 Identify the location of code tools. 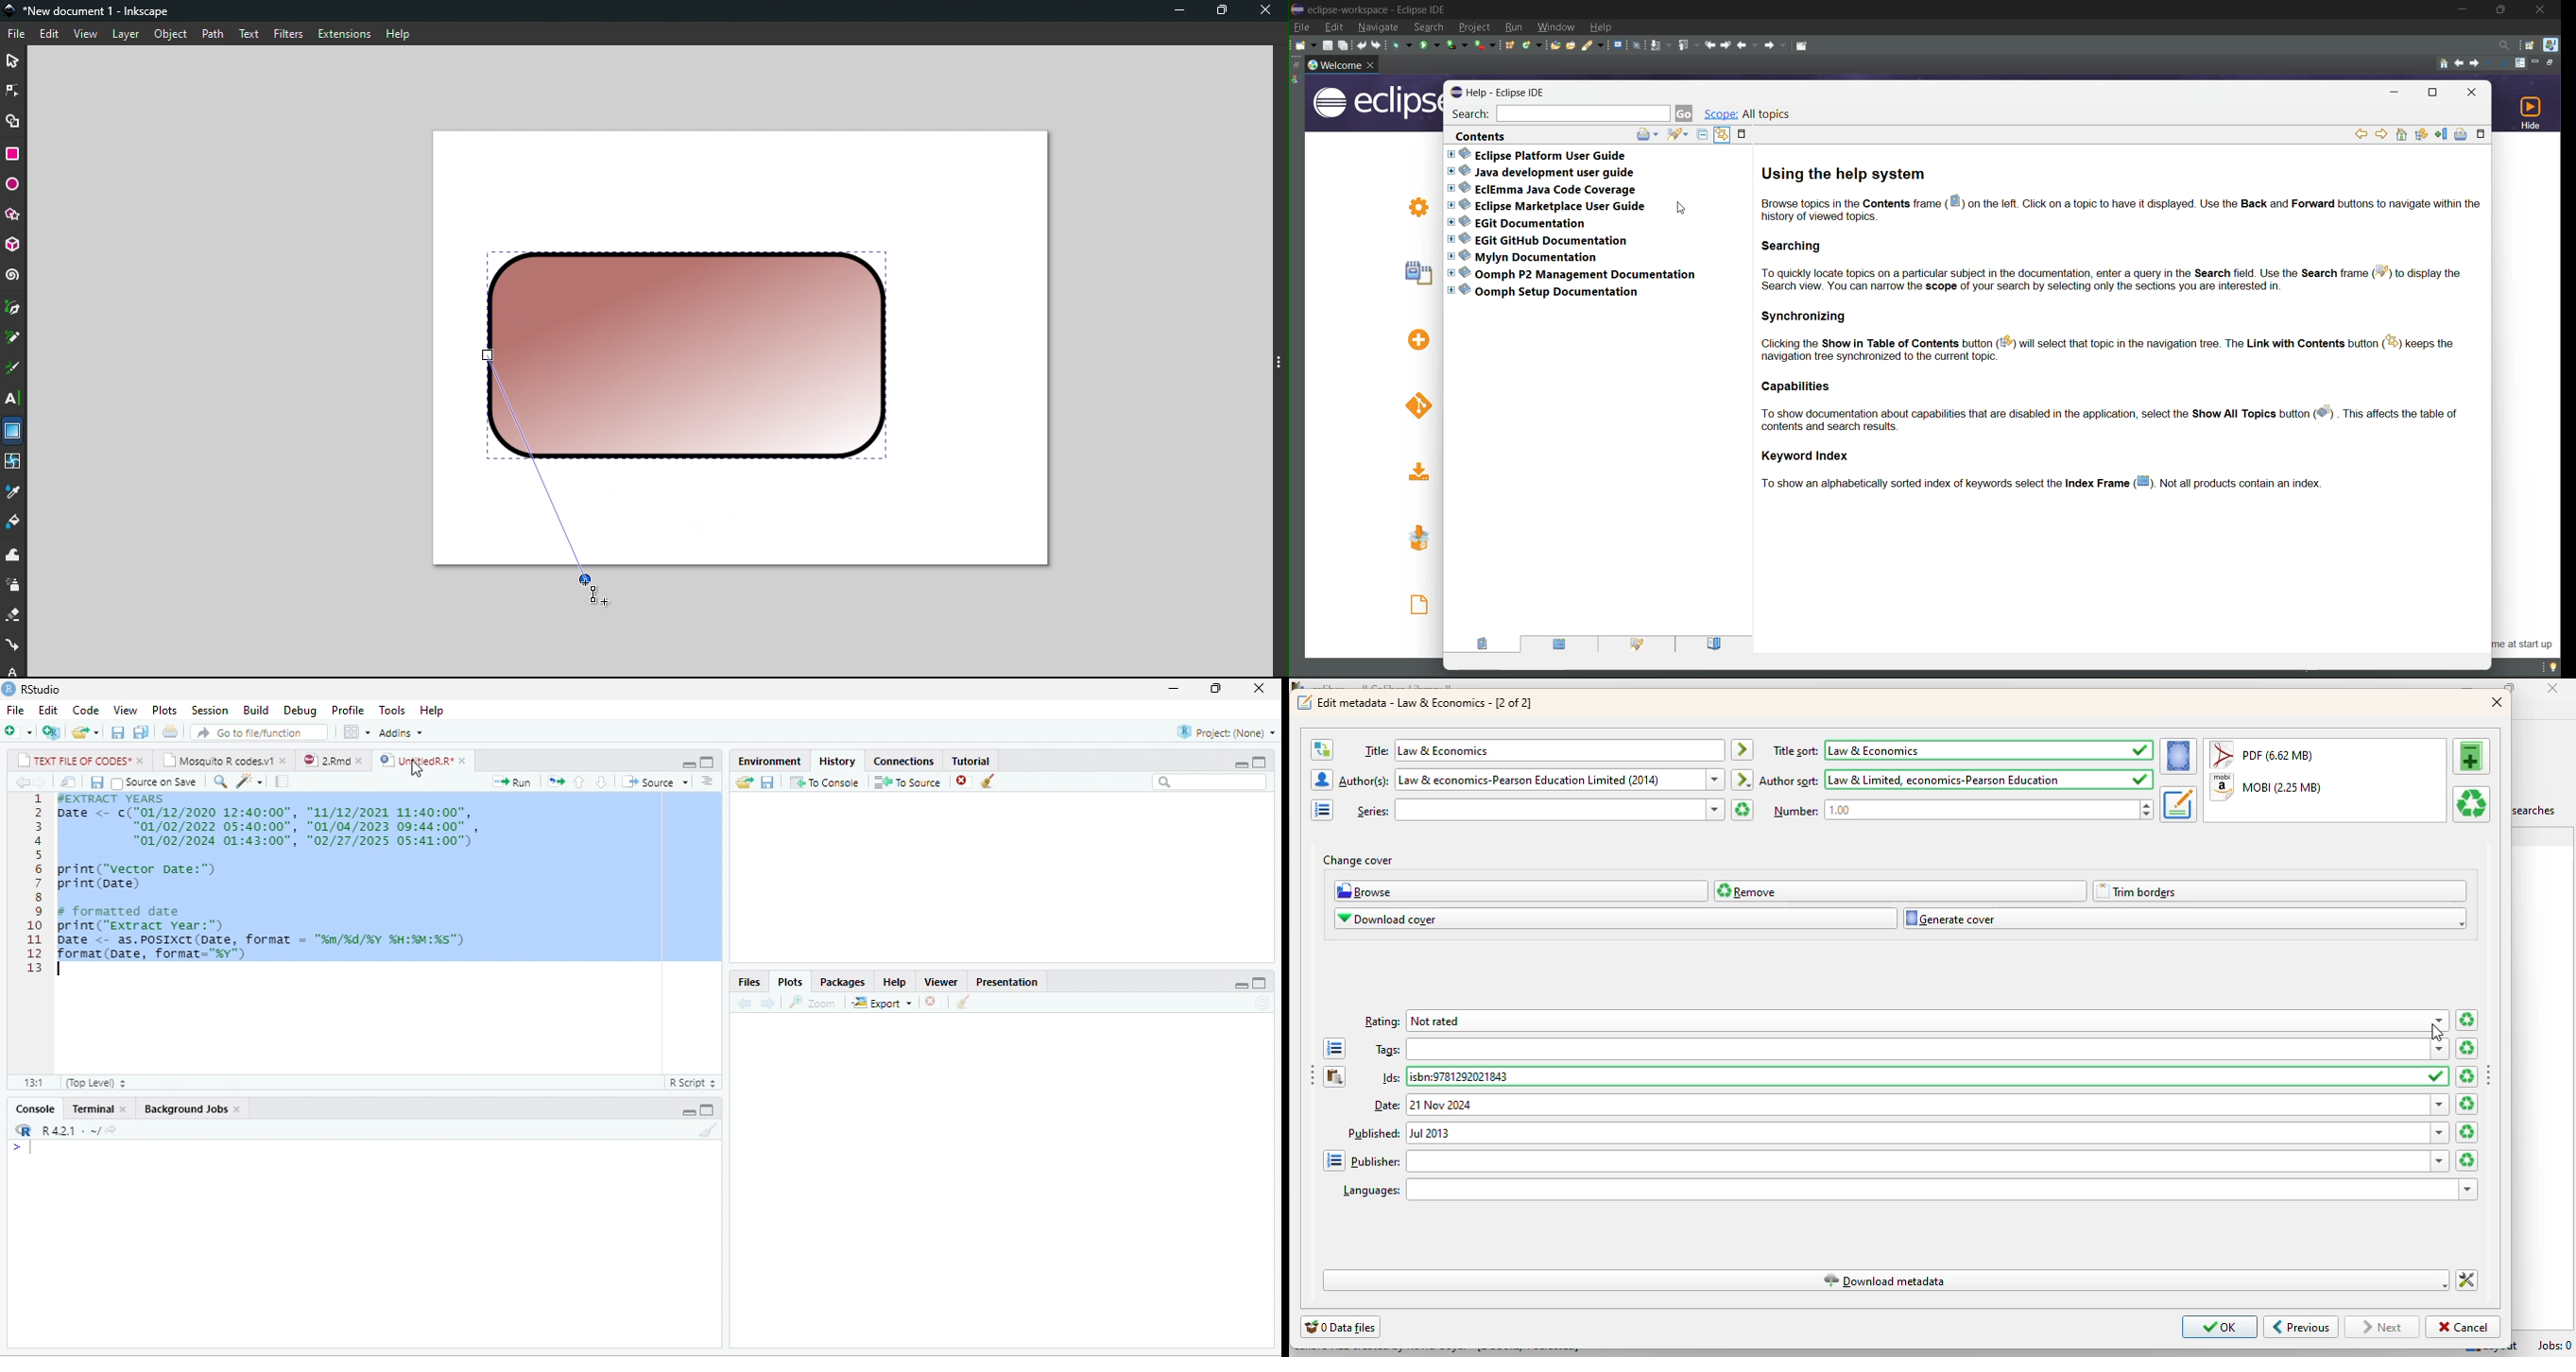
(249, 781).